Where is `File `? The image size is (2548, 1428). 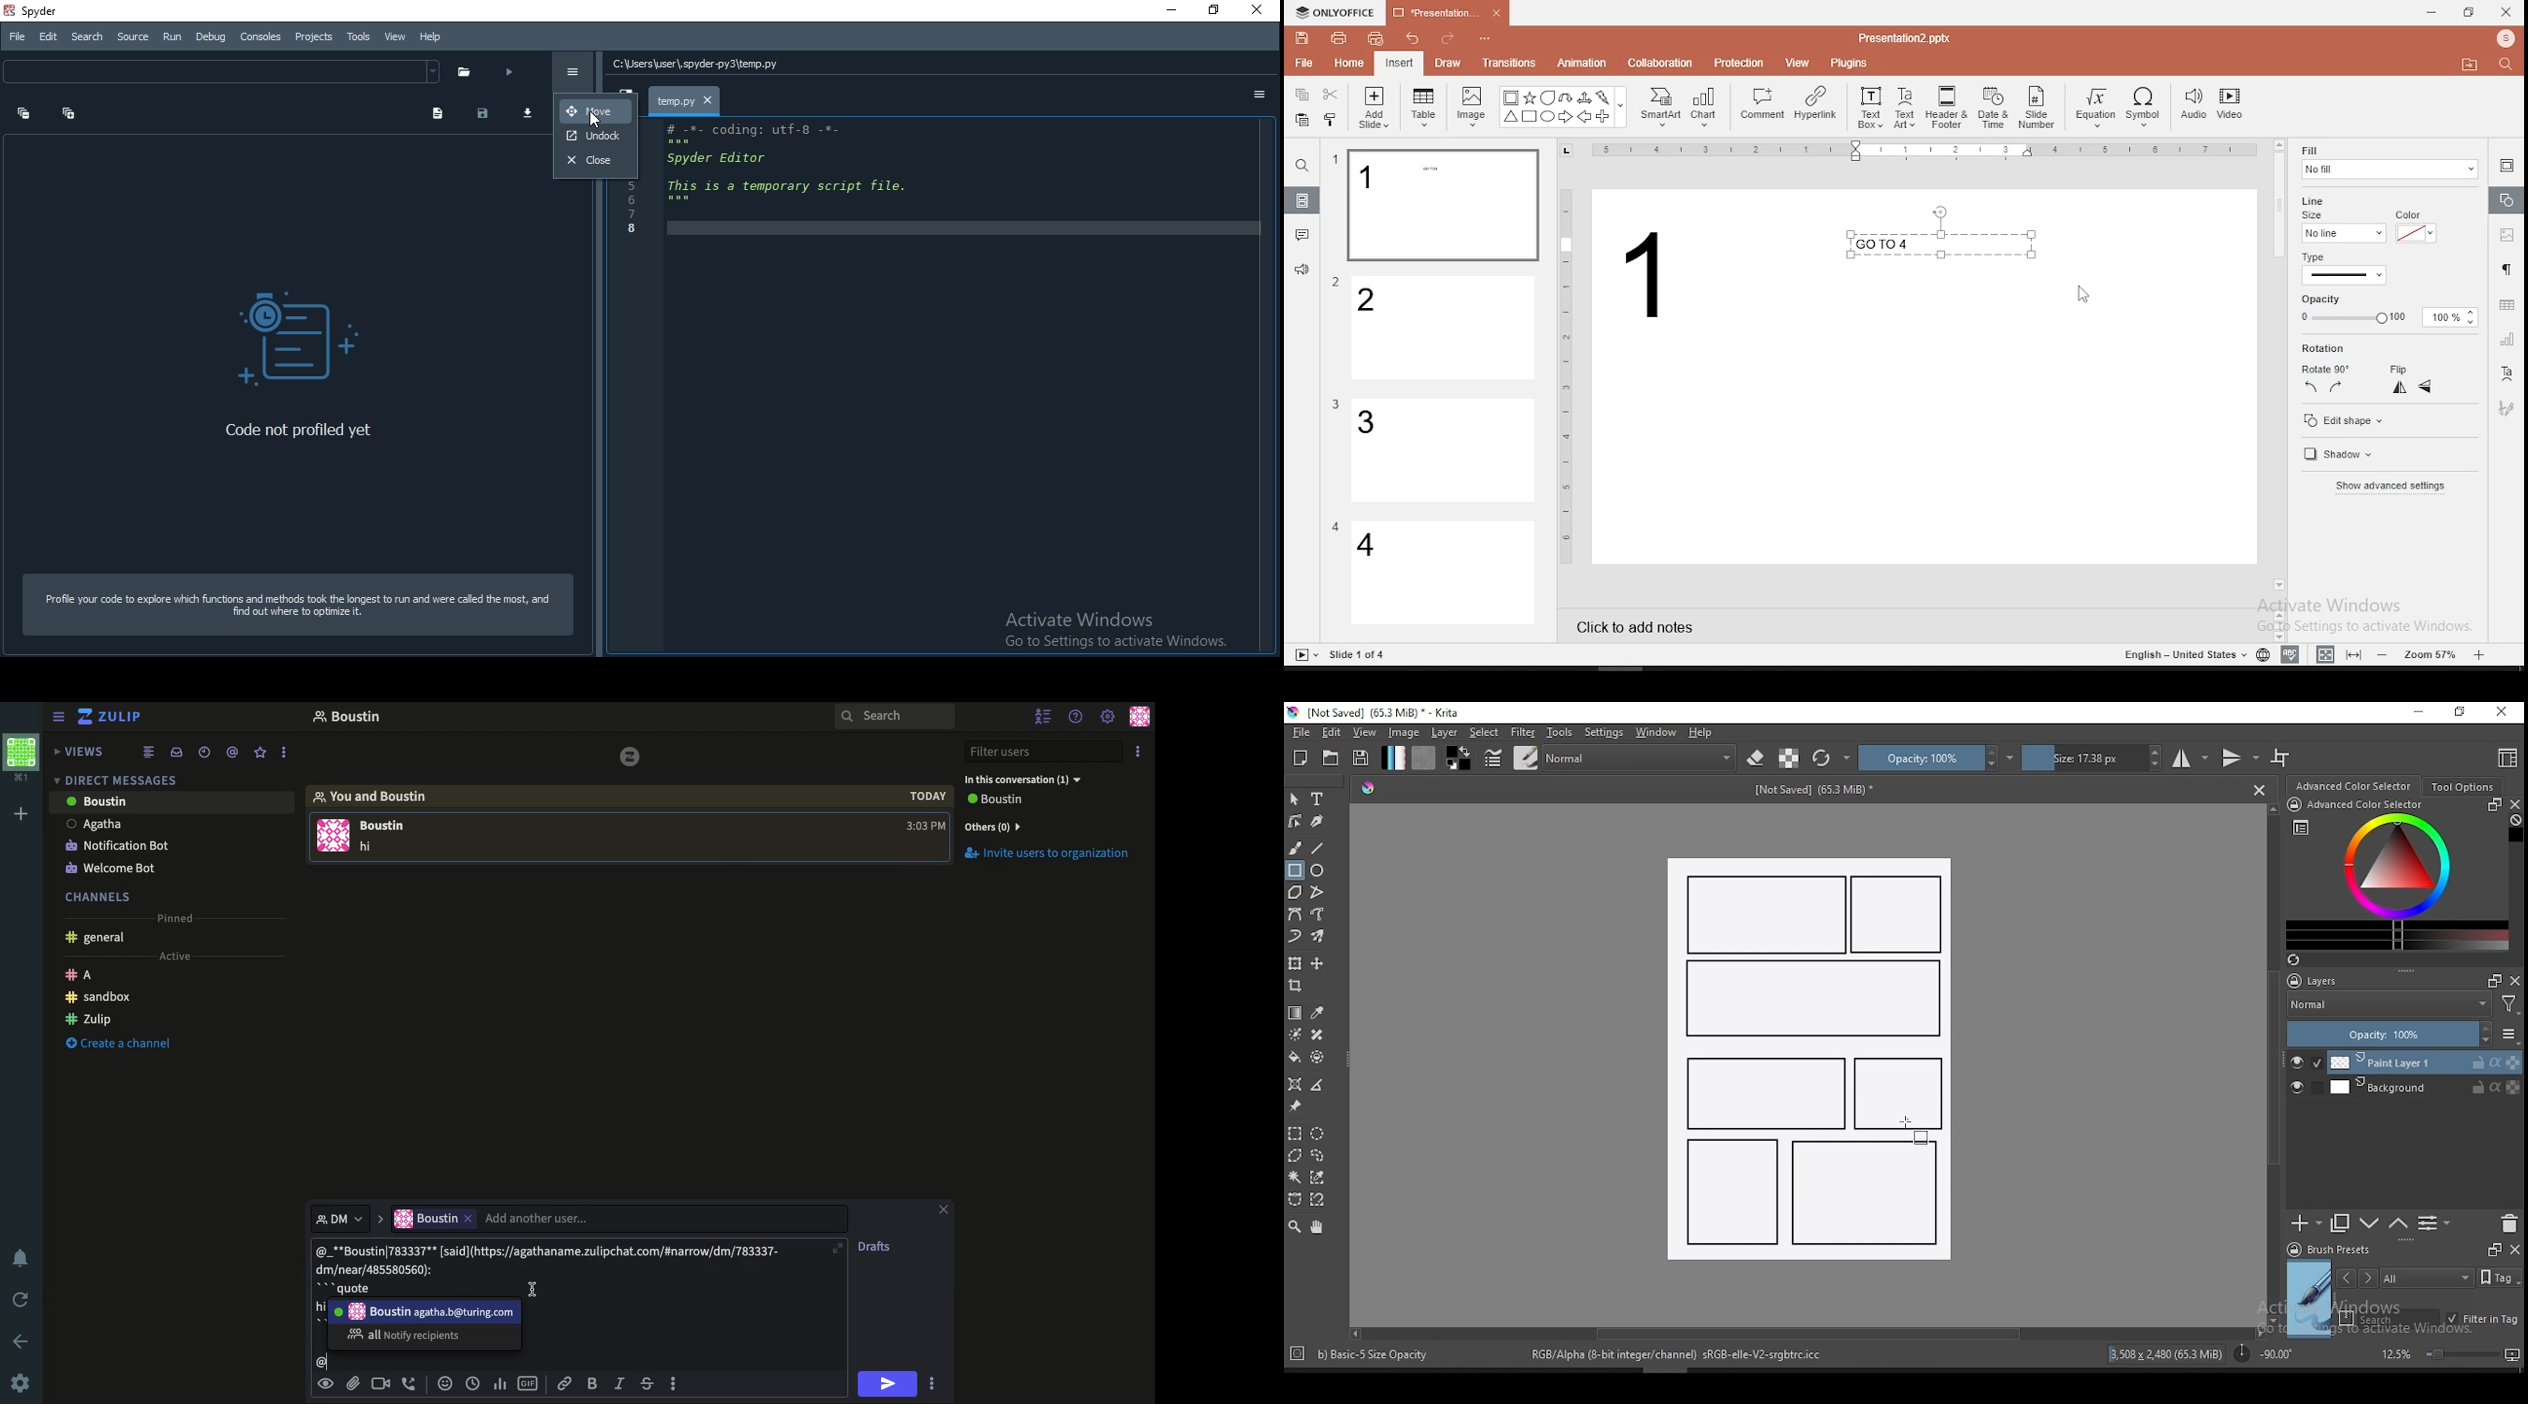
File  is located at coordinates (16, 37).